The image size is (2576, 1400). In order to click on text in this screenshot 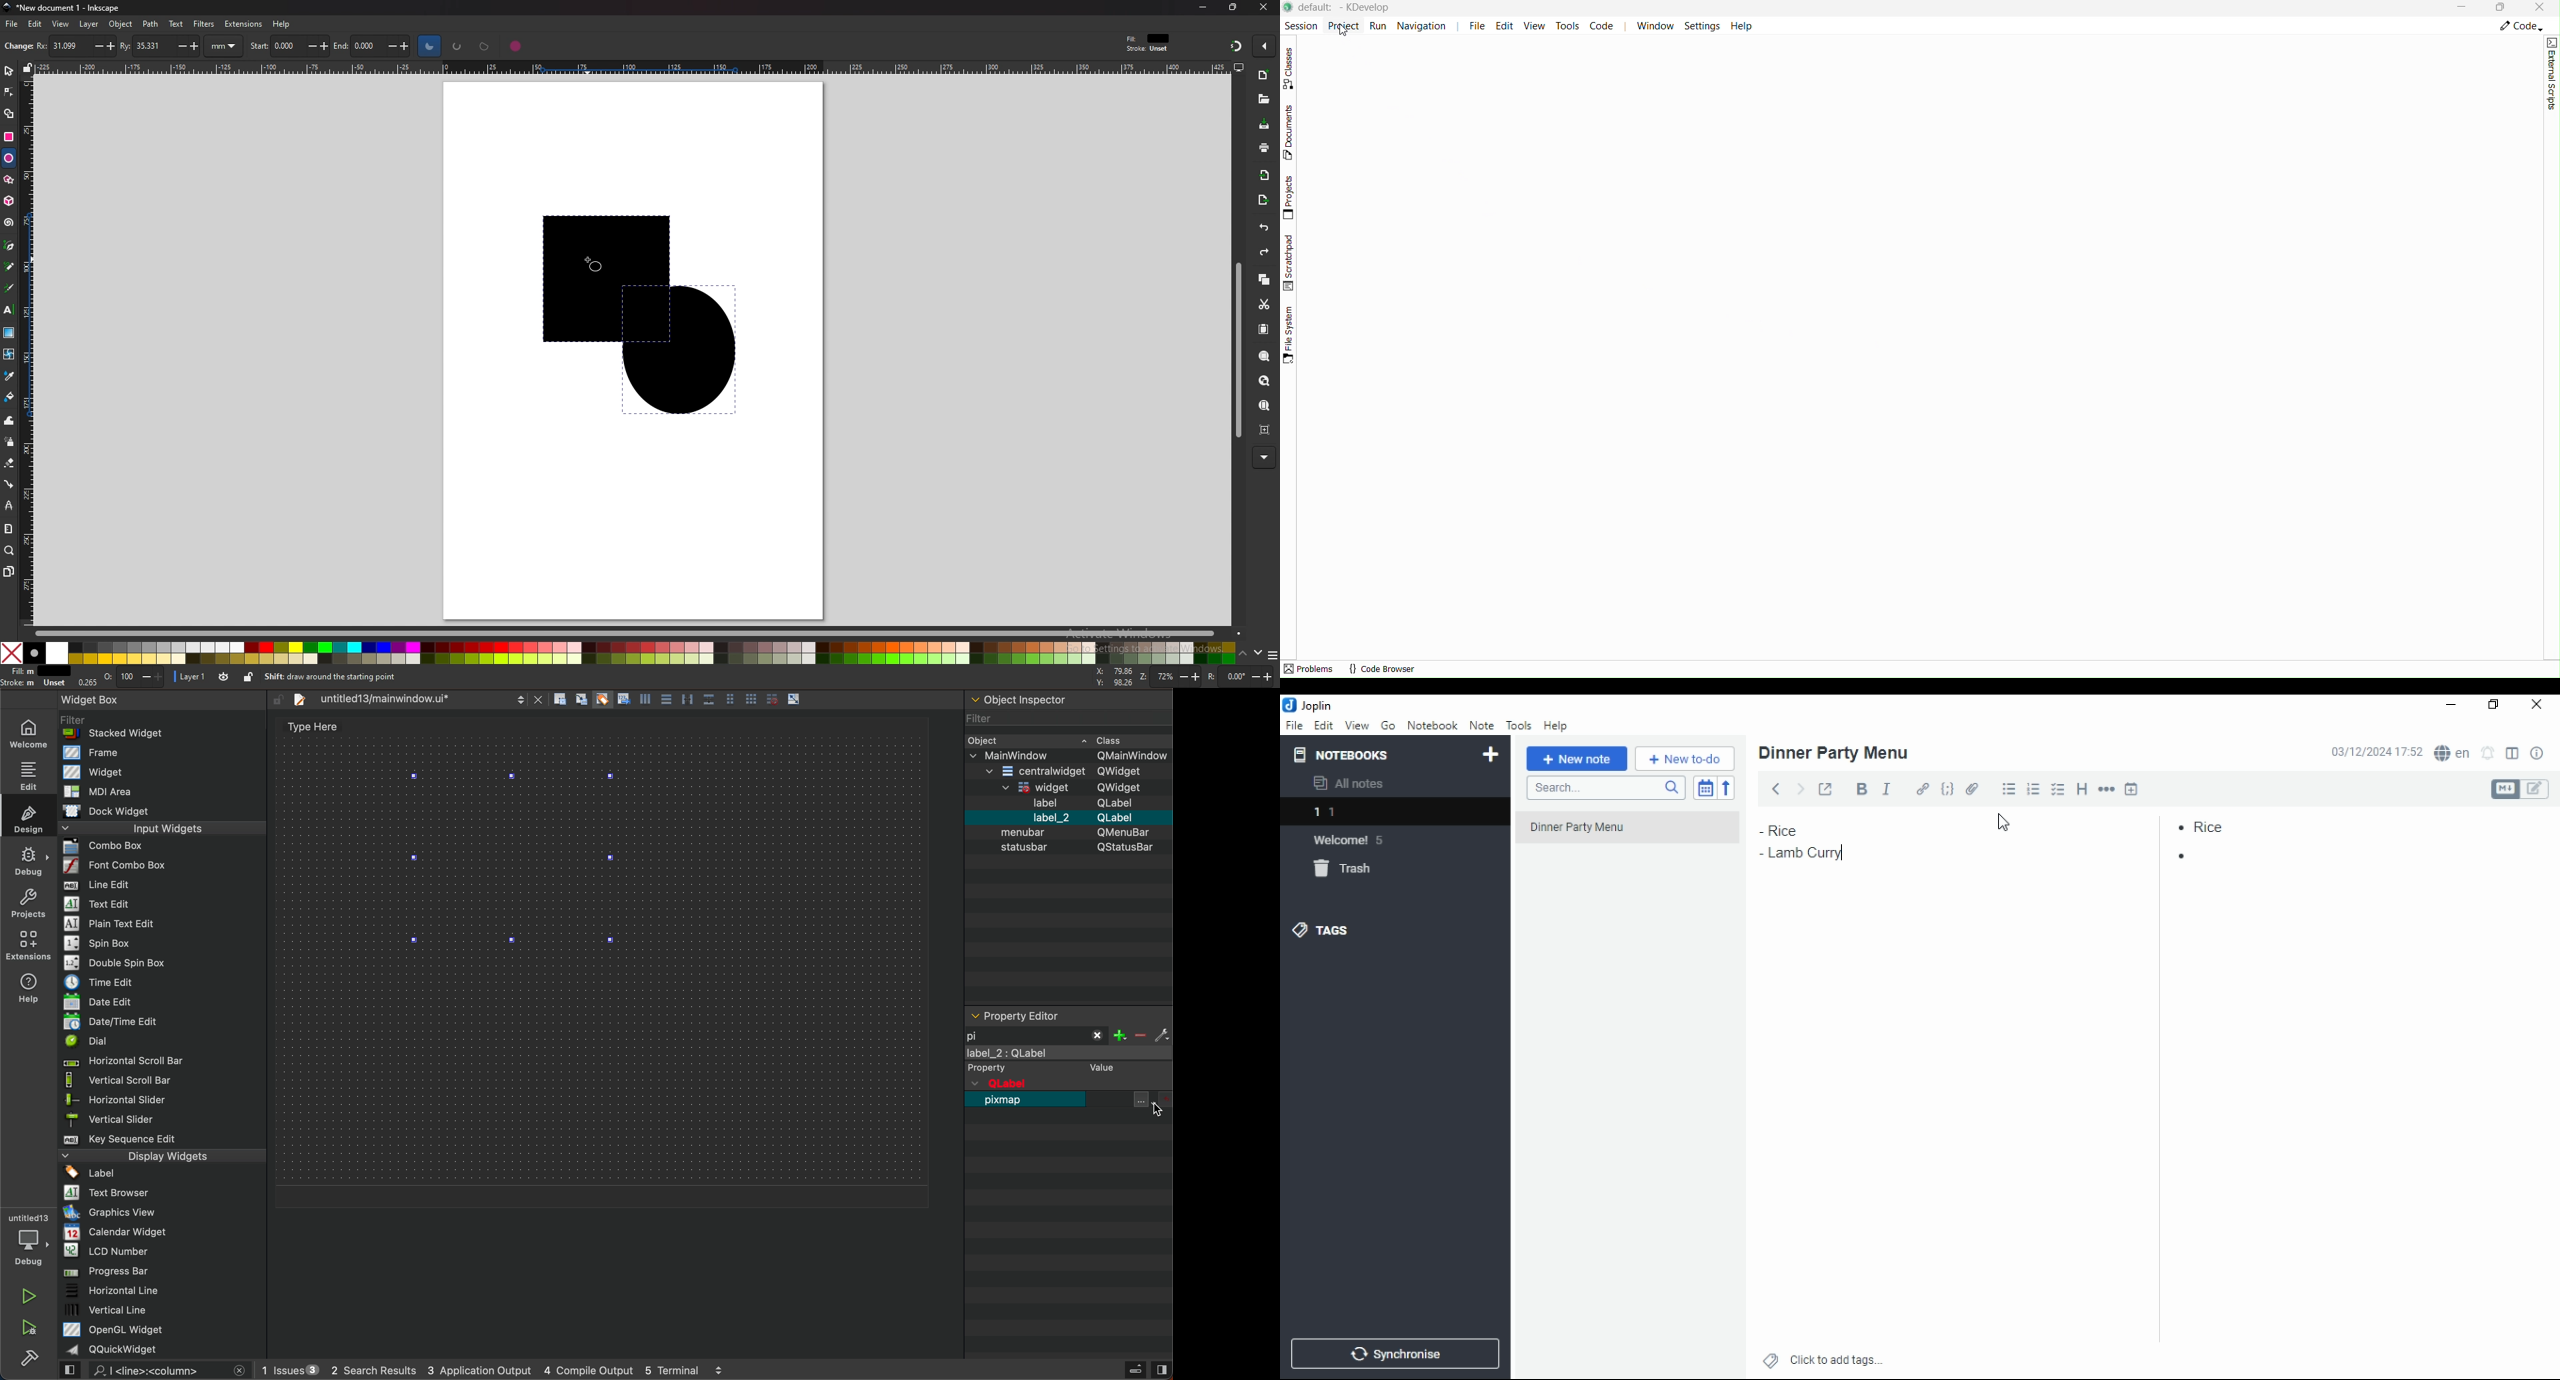, I will do `click(9, 310)`.